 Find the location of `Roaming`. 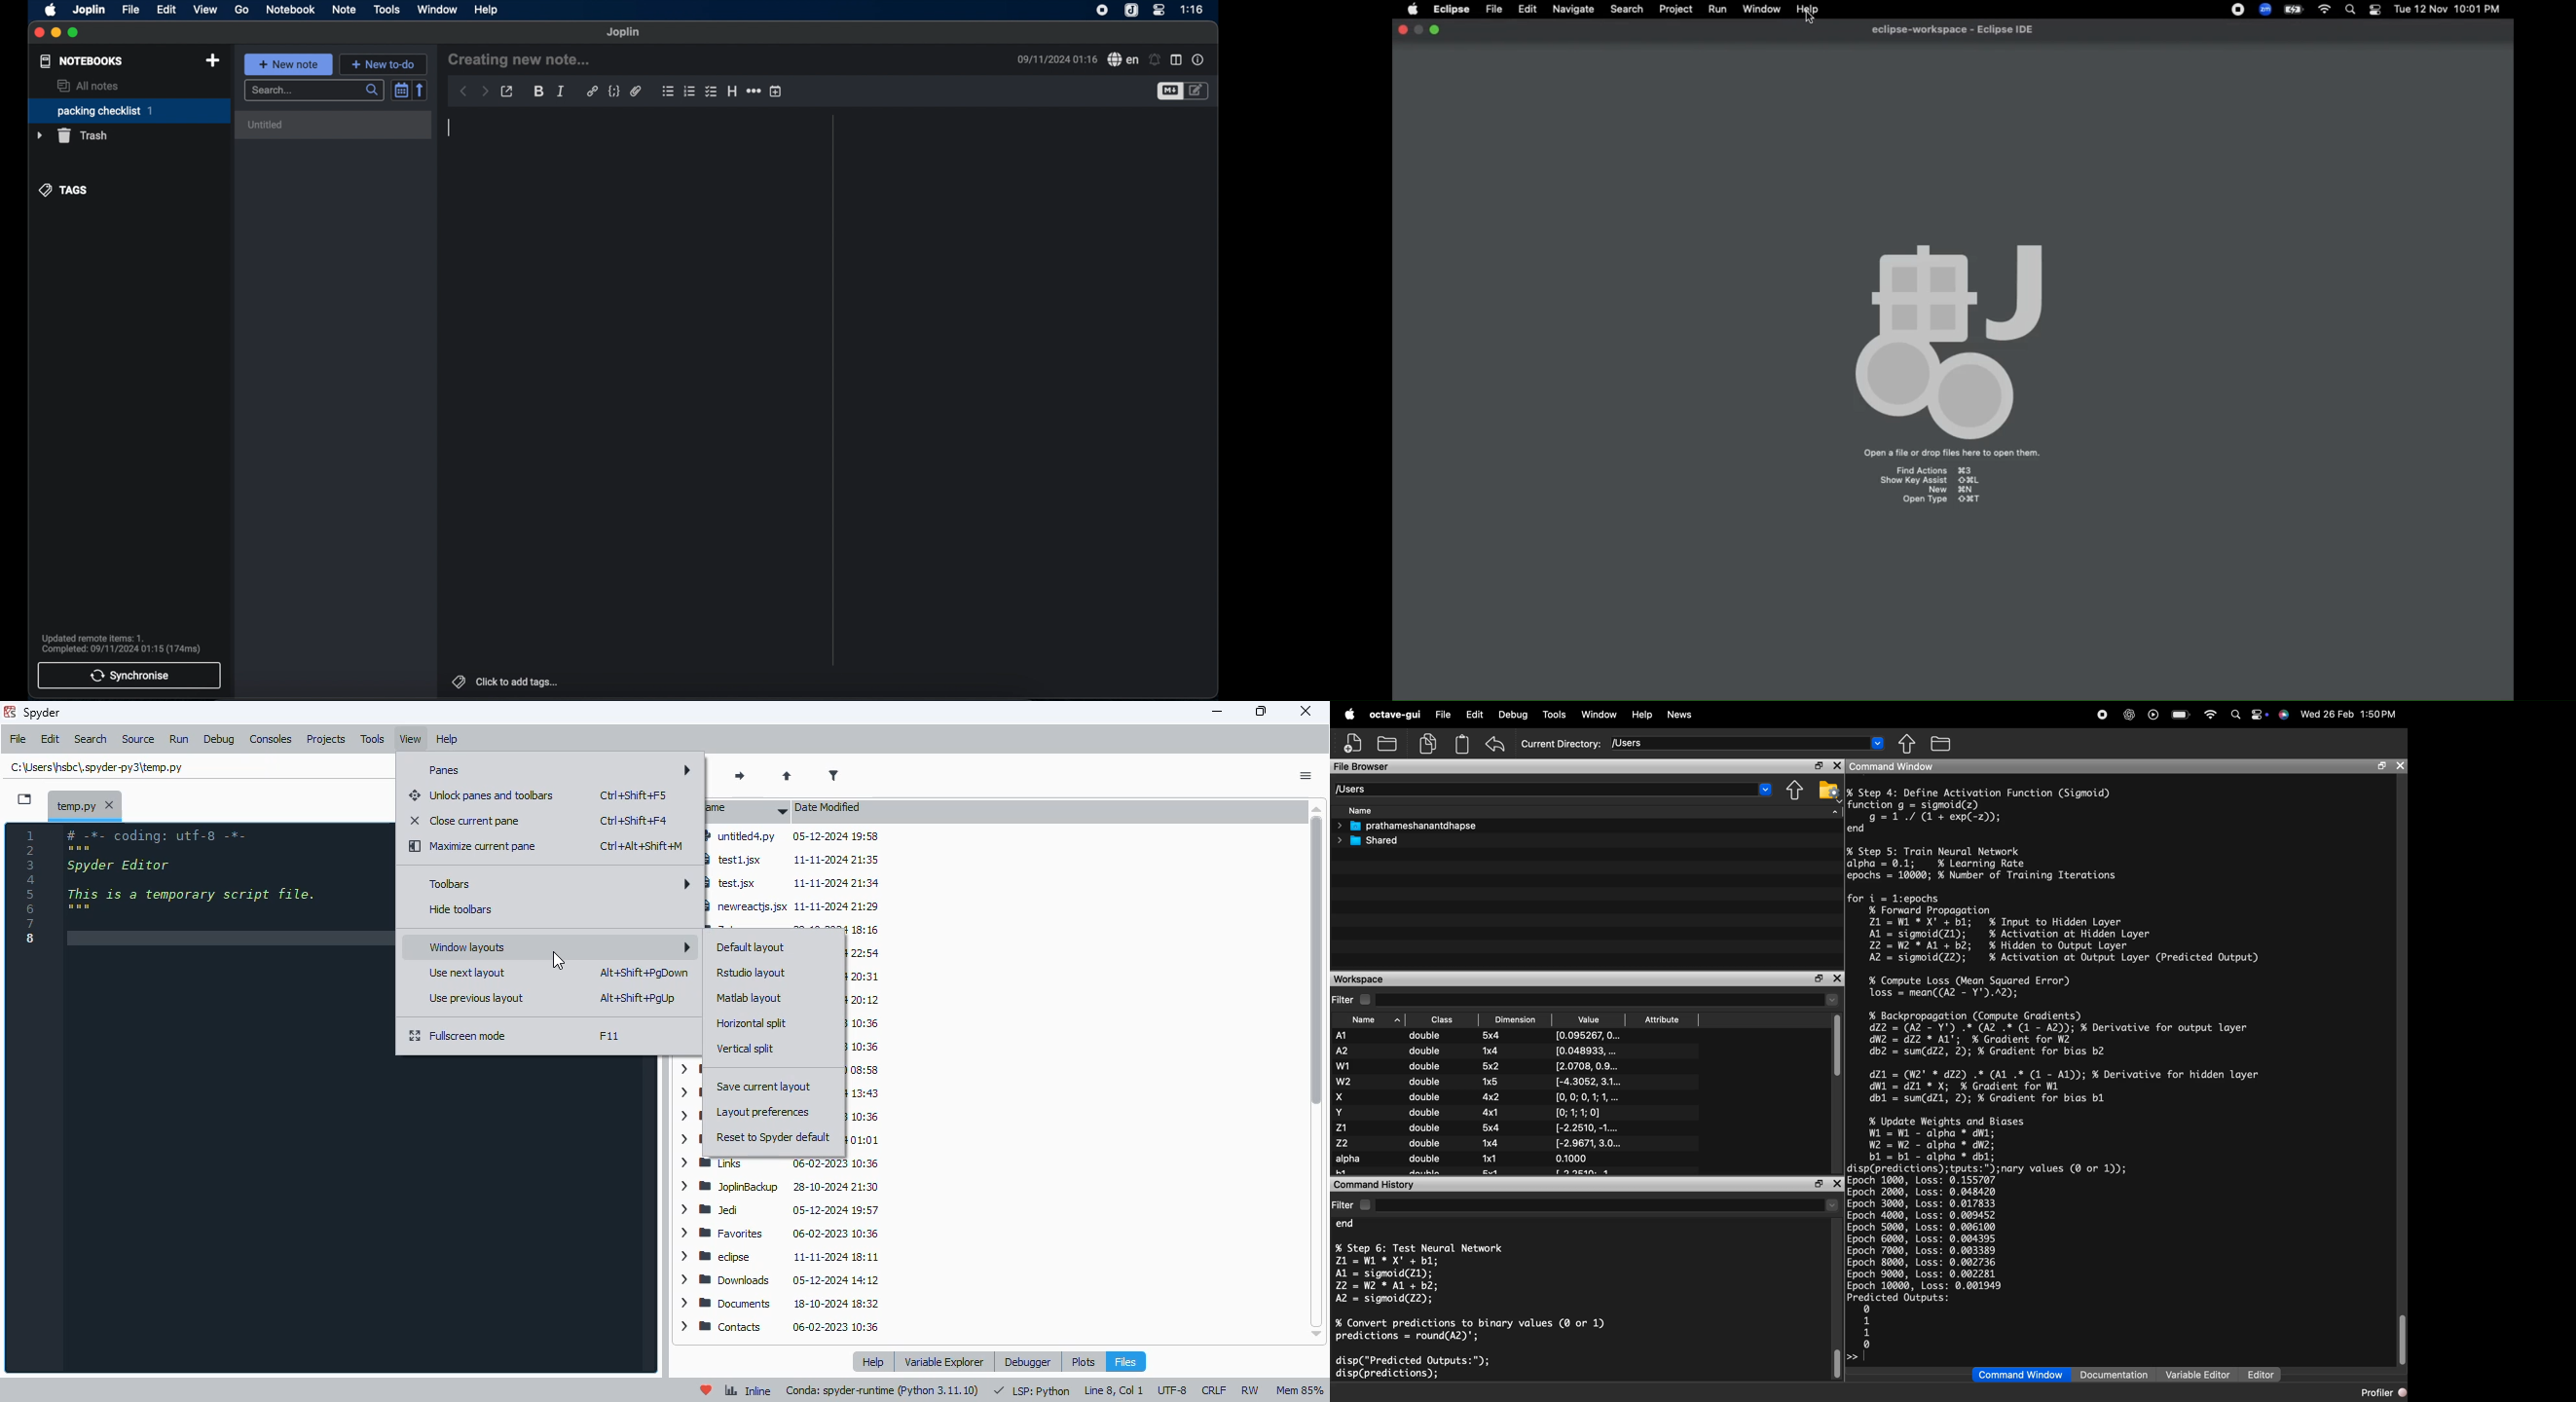

Roaming is located at coordinates (862, 1071).